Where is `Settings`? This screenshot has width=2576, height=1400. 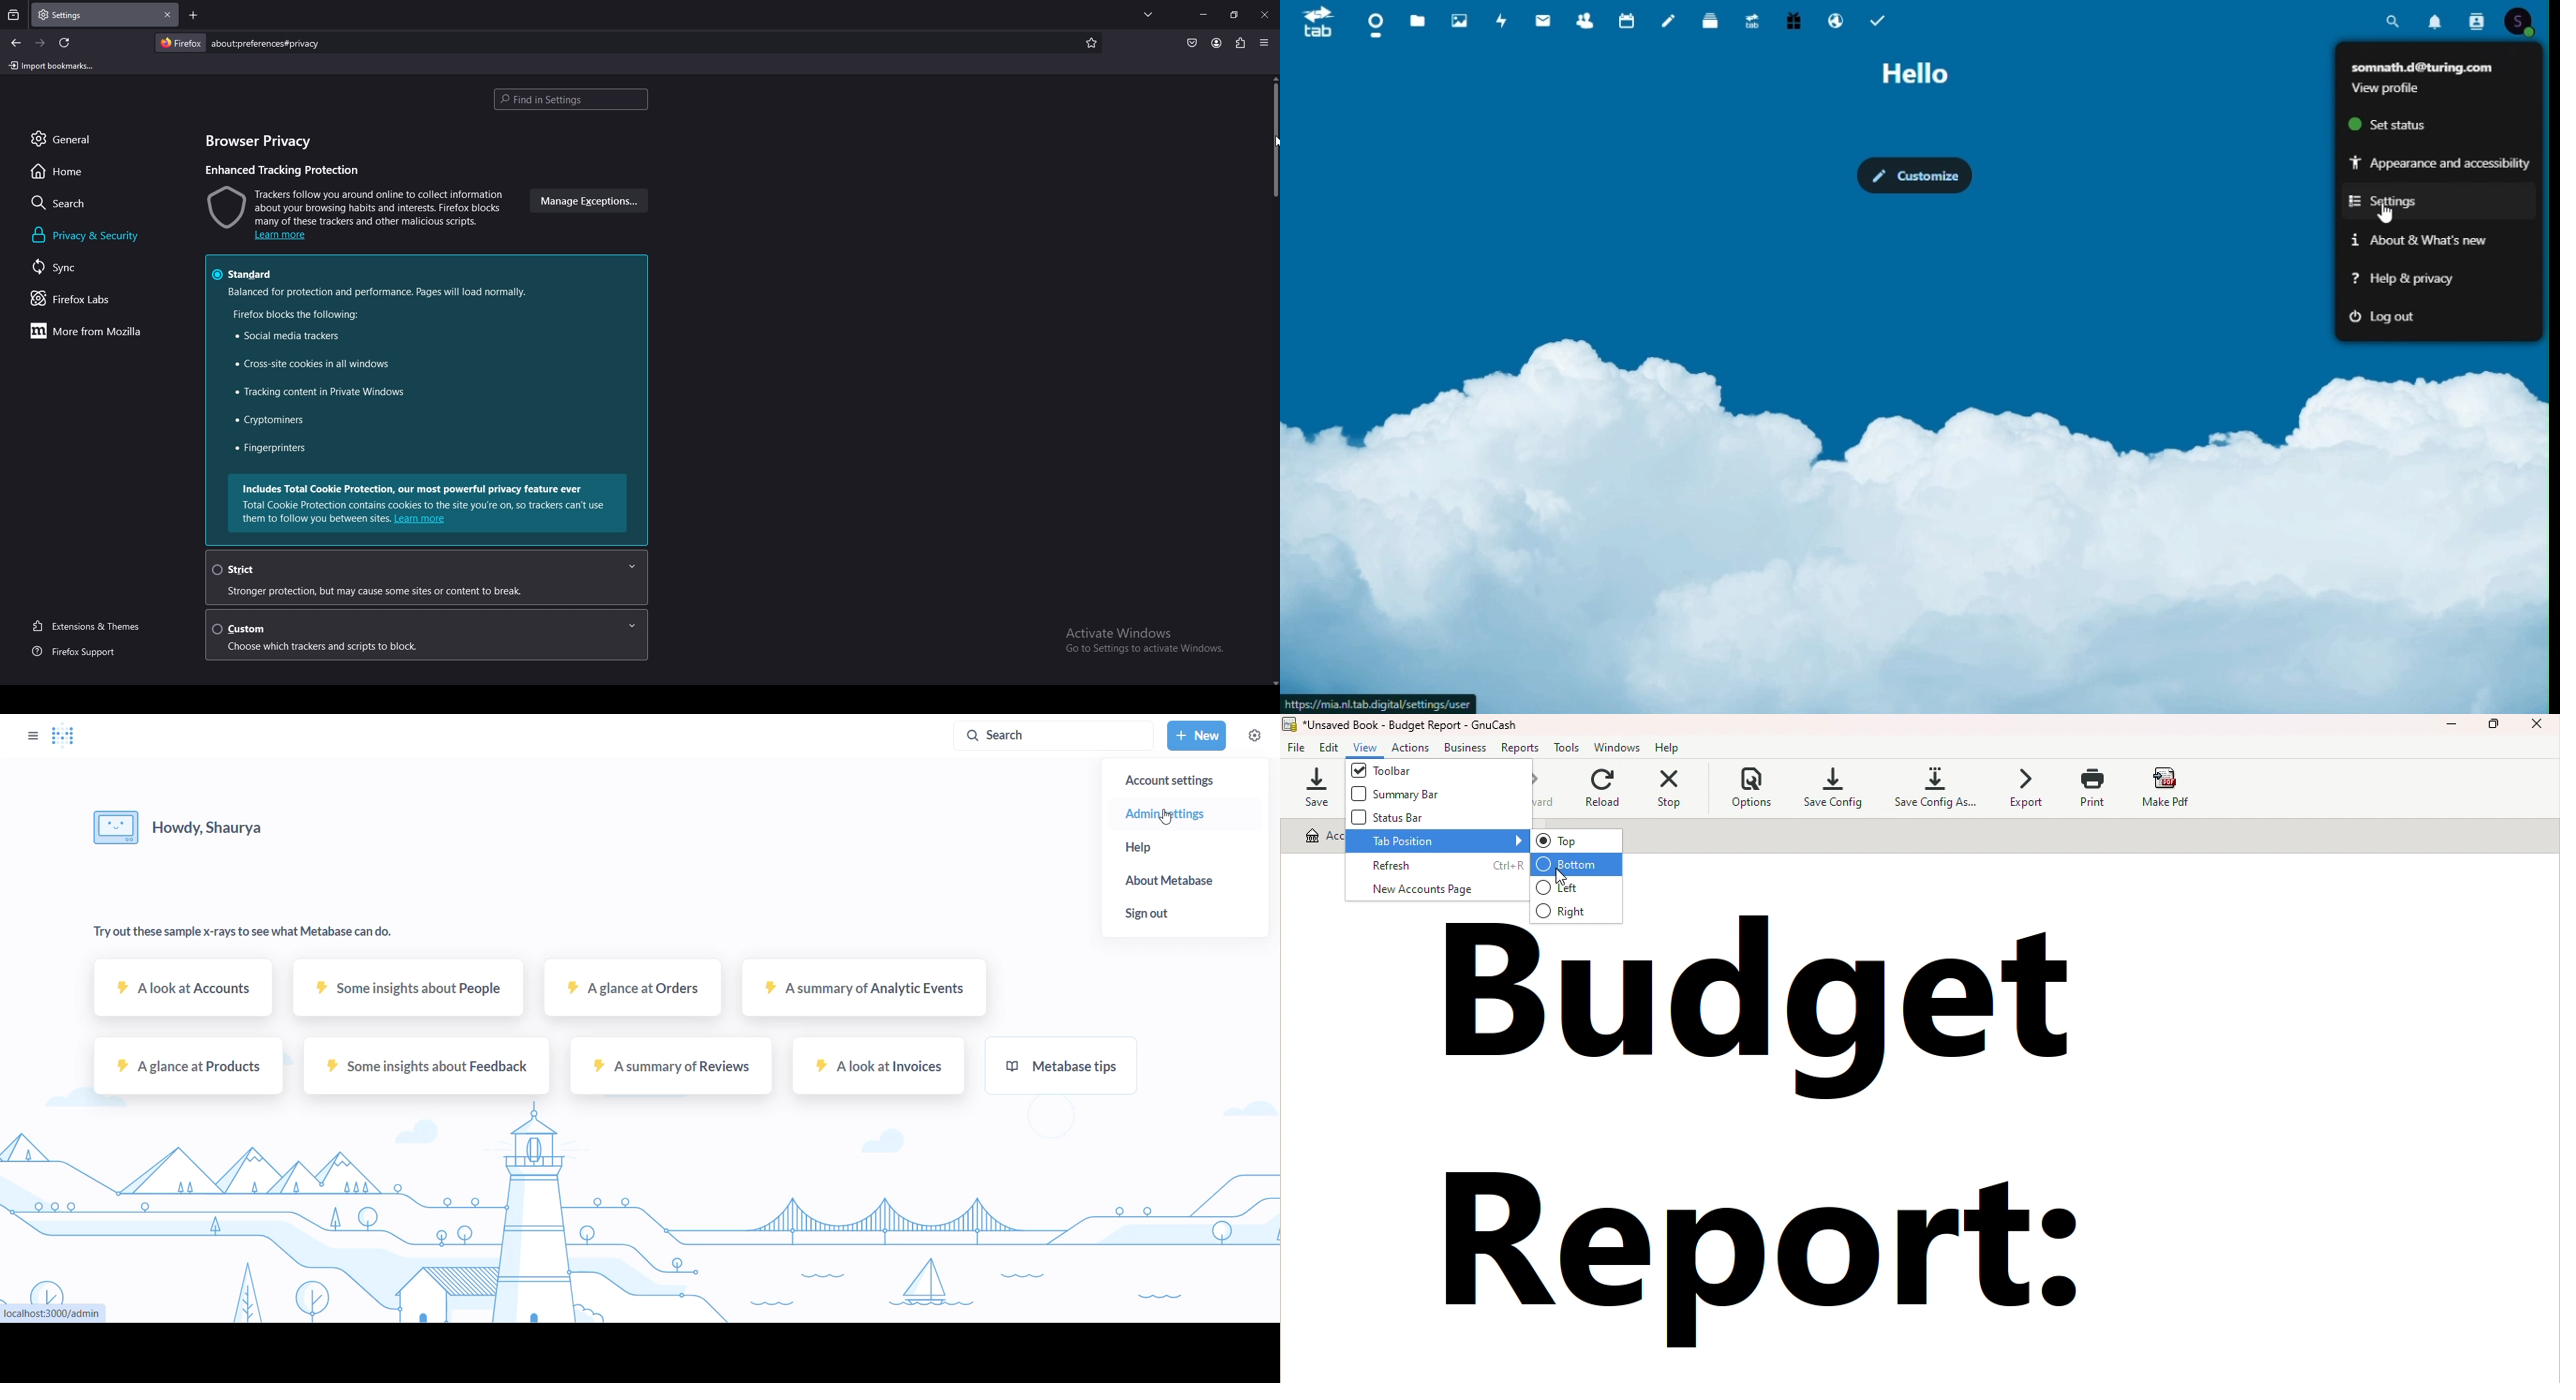
Settings is located at coordinates (2412, 201).